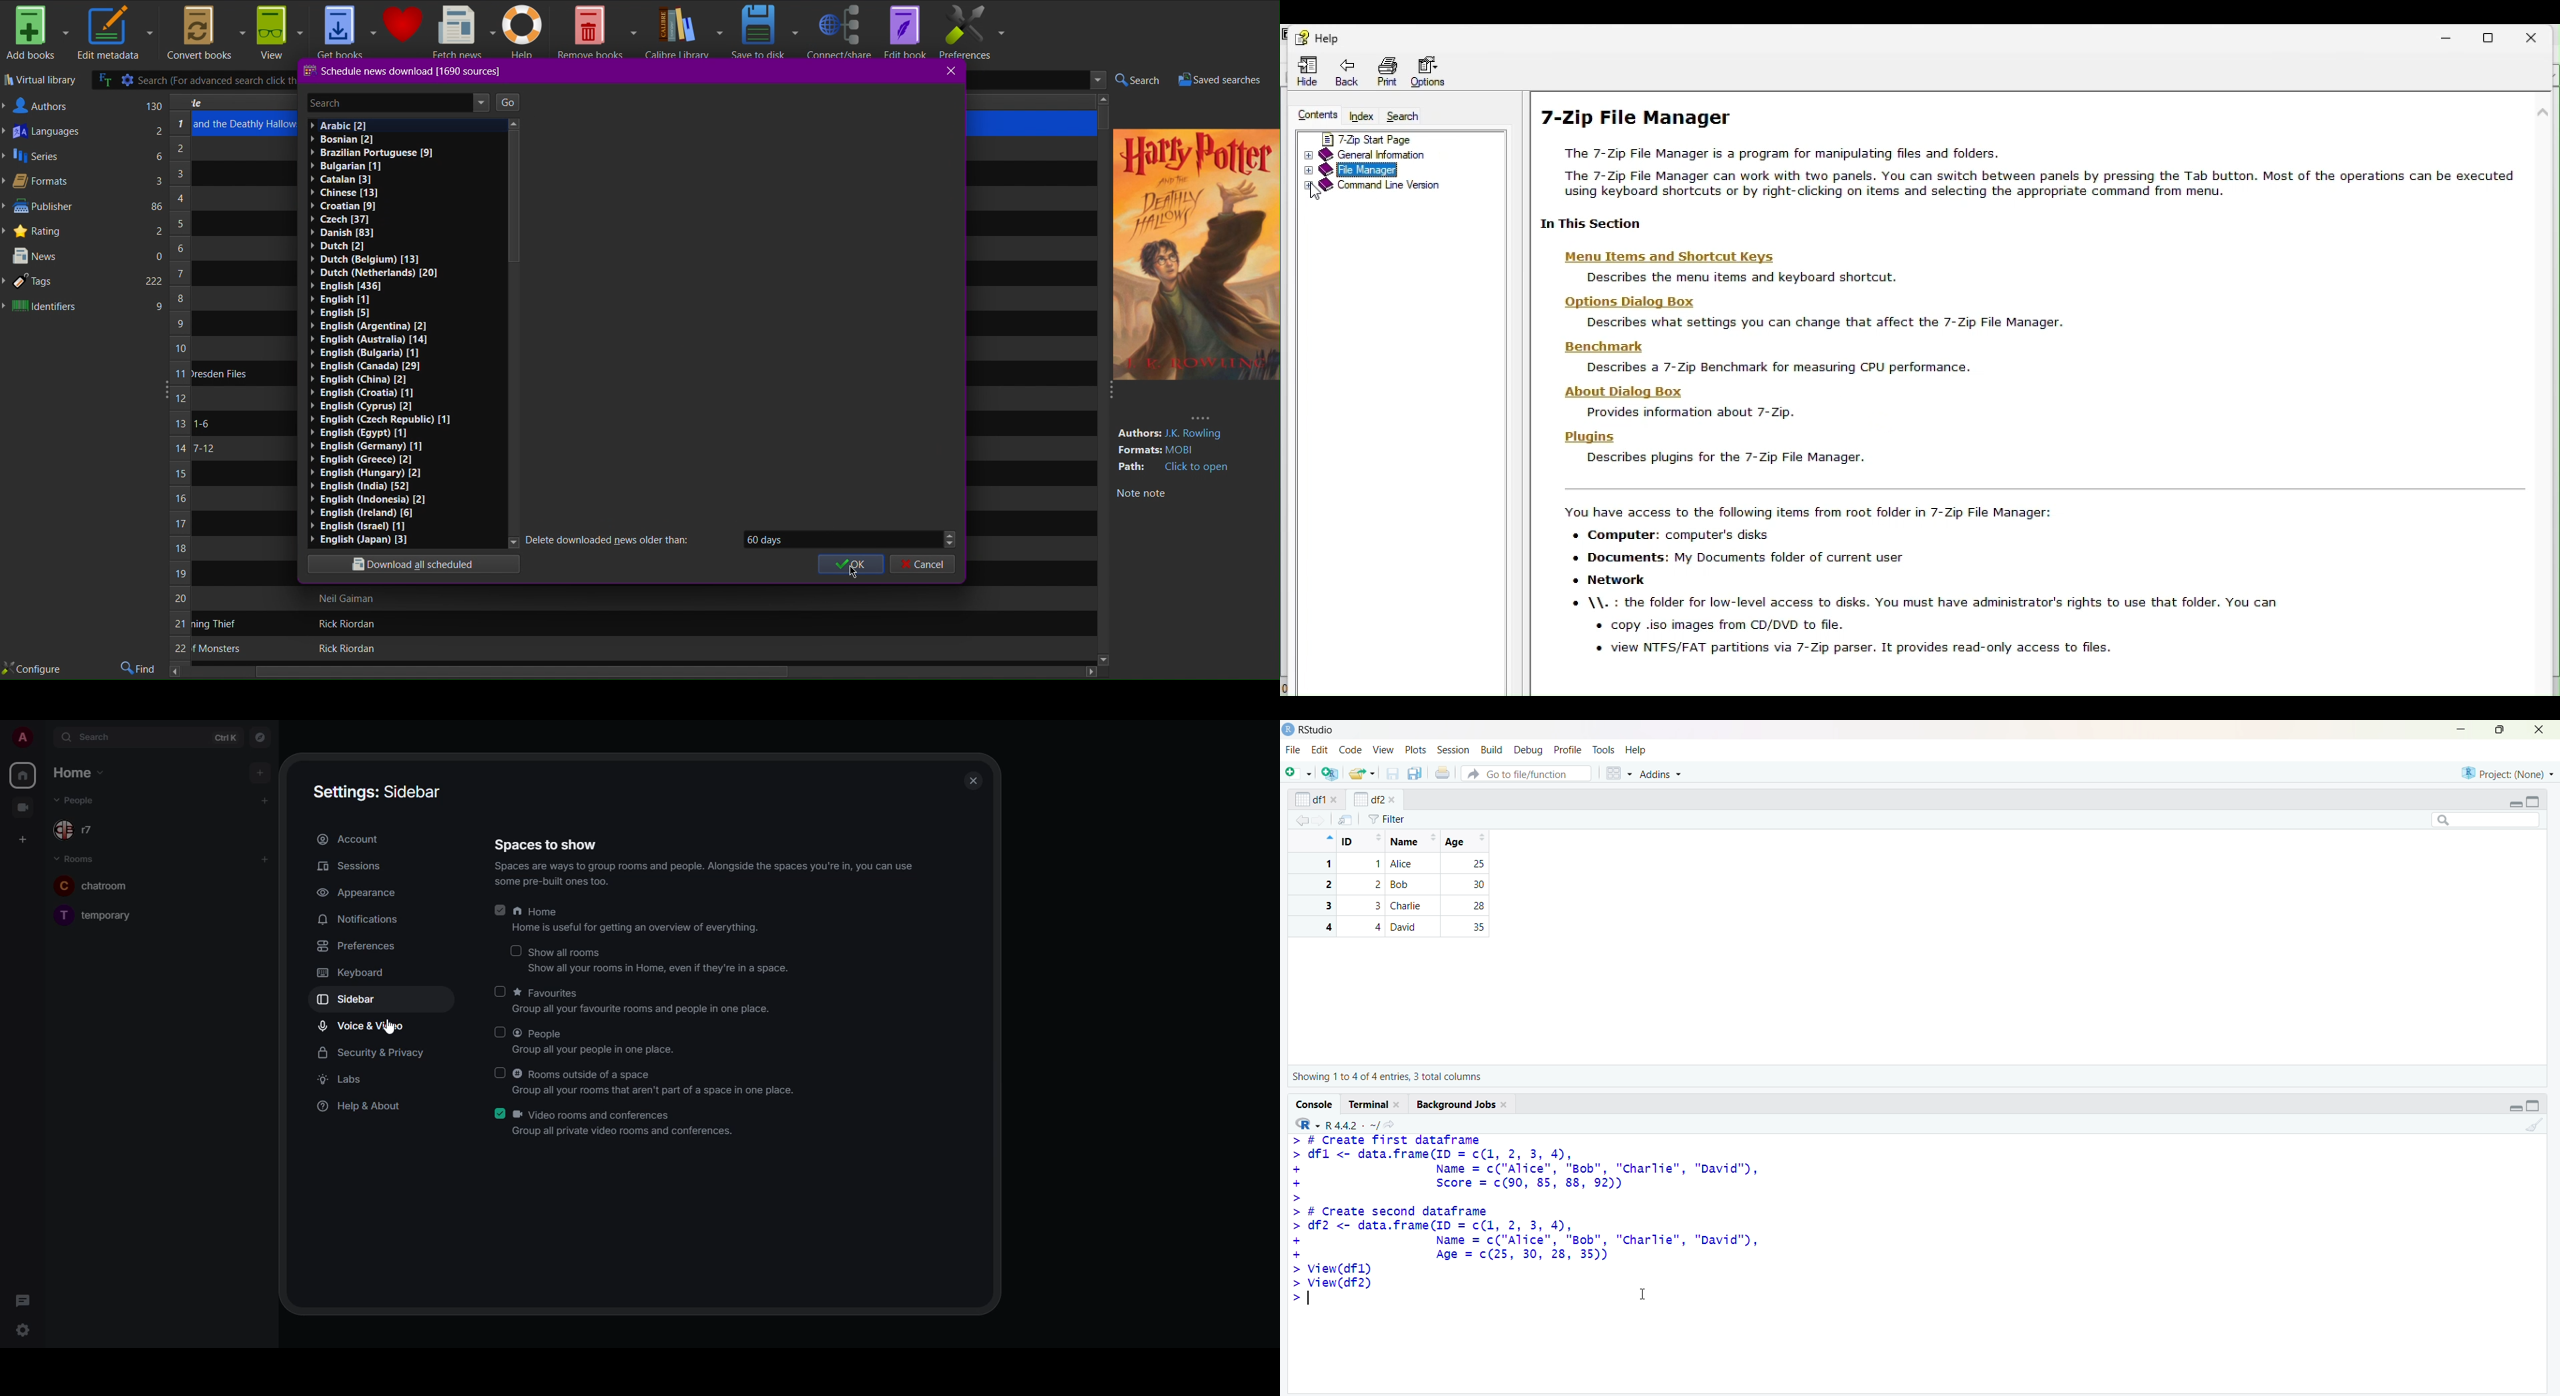 The width and height of the screenshot is (2576, 1400). I want to click on Authors :, so click(1138, 434).